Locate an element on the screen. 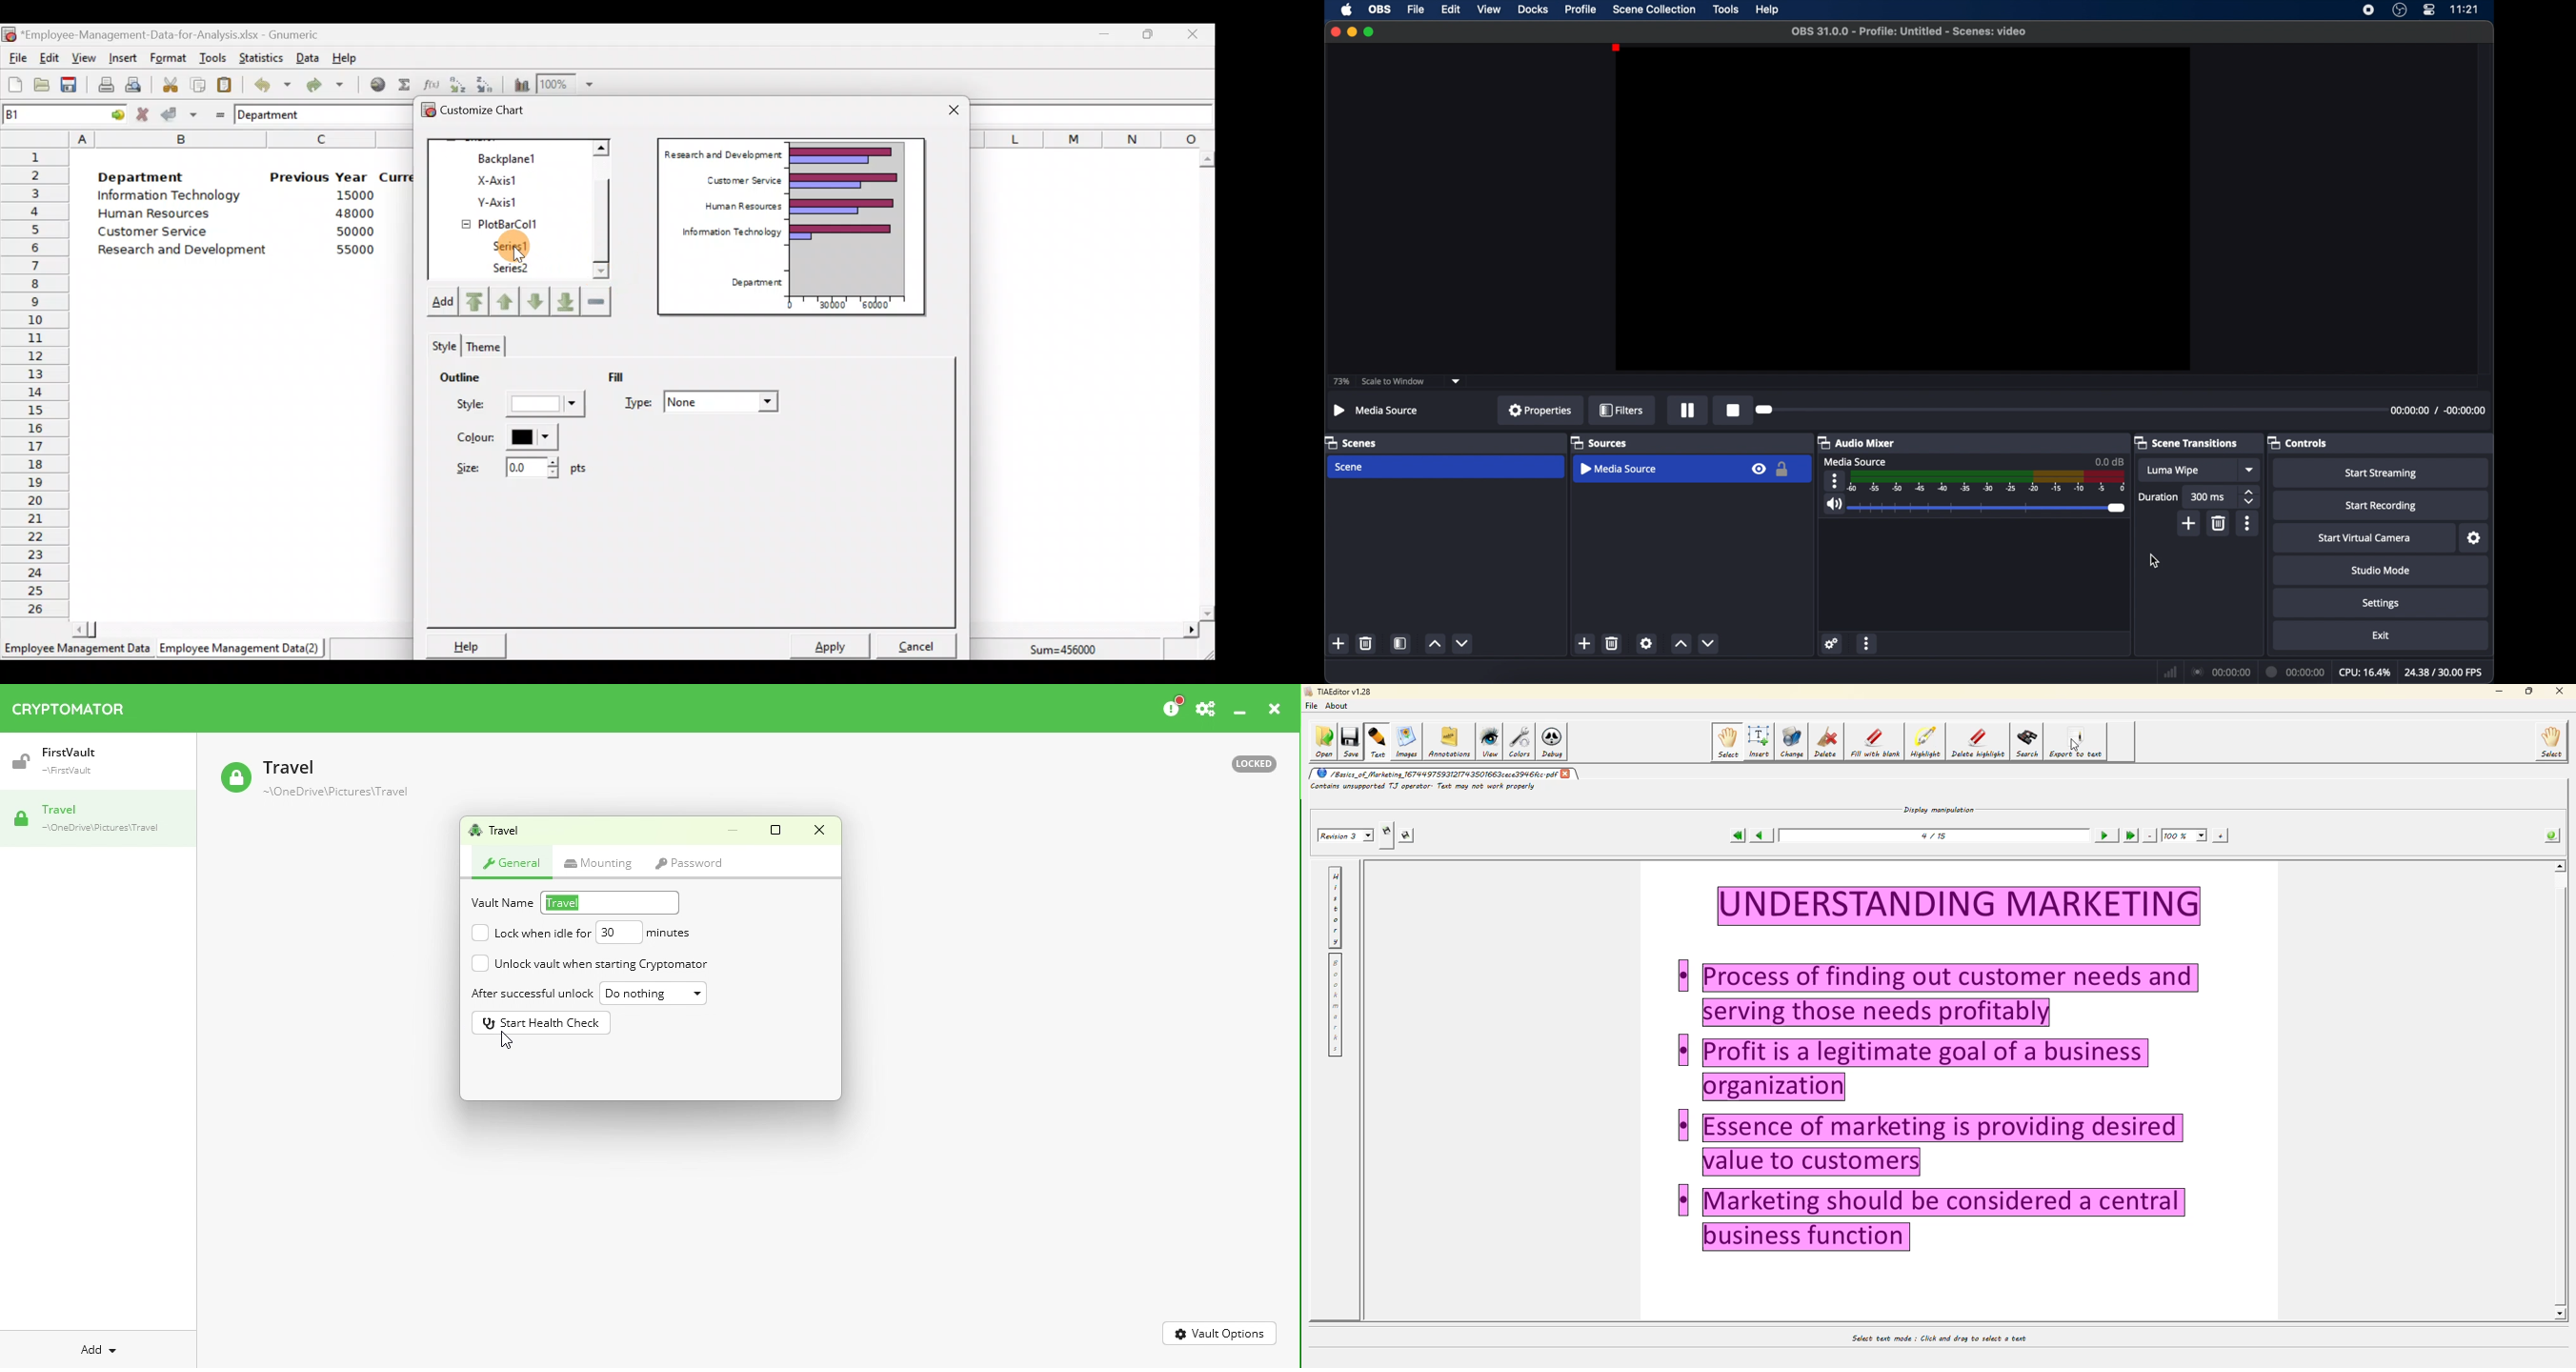  Edit is located at coordinates (50, 59).